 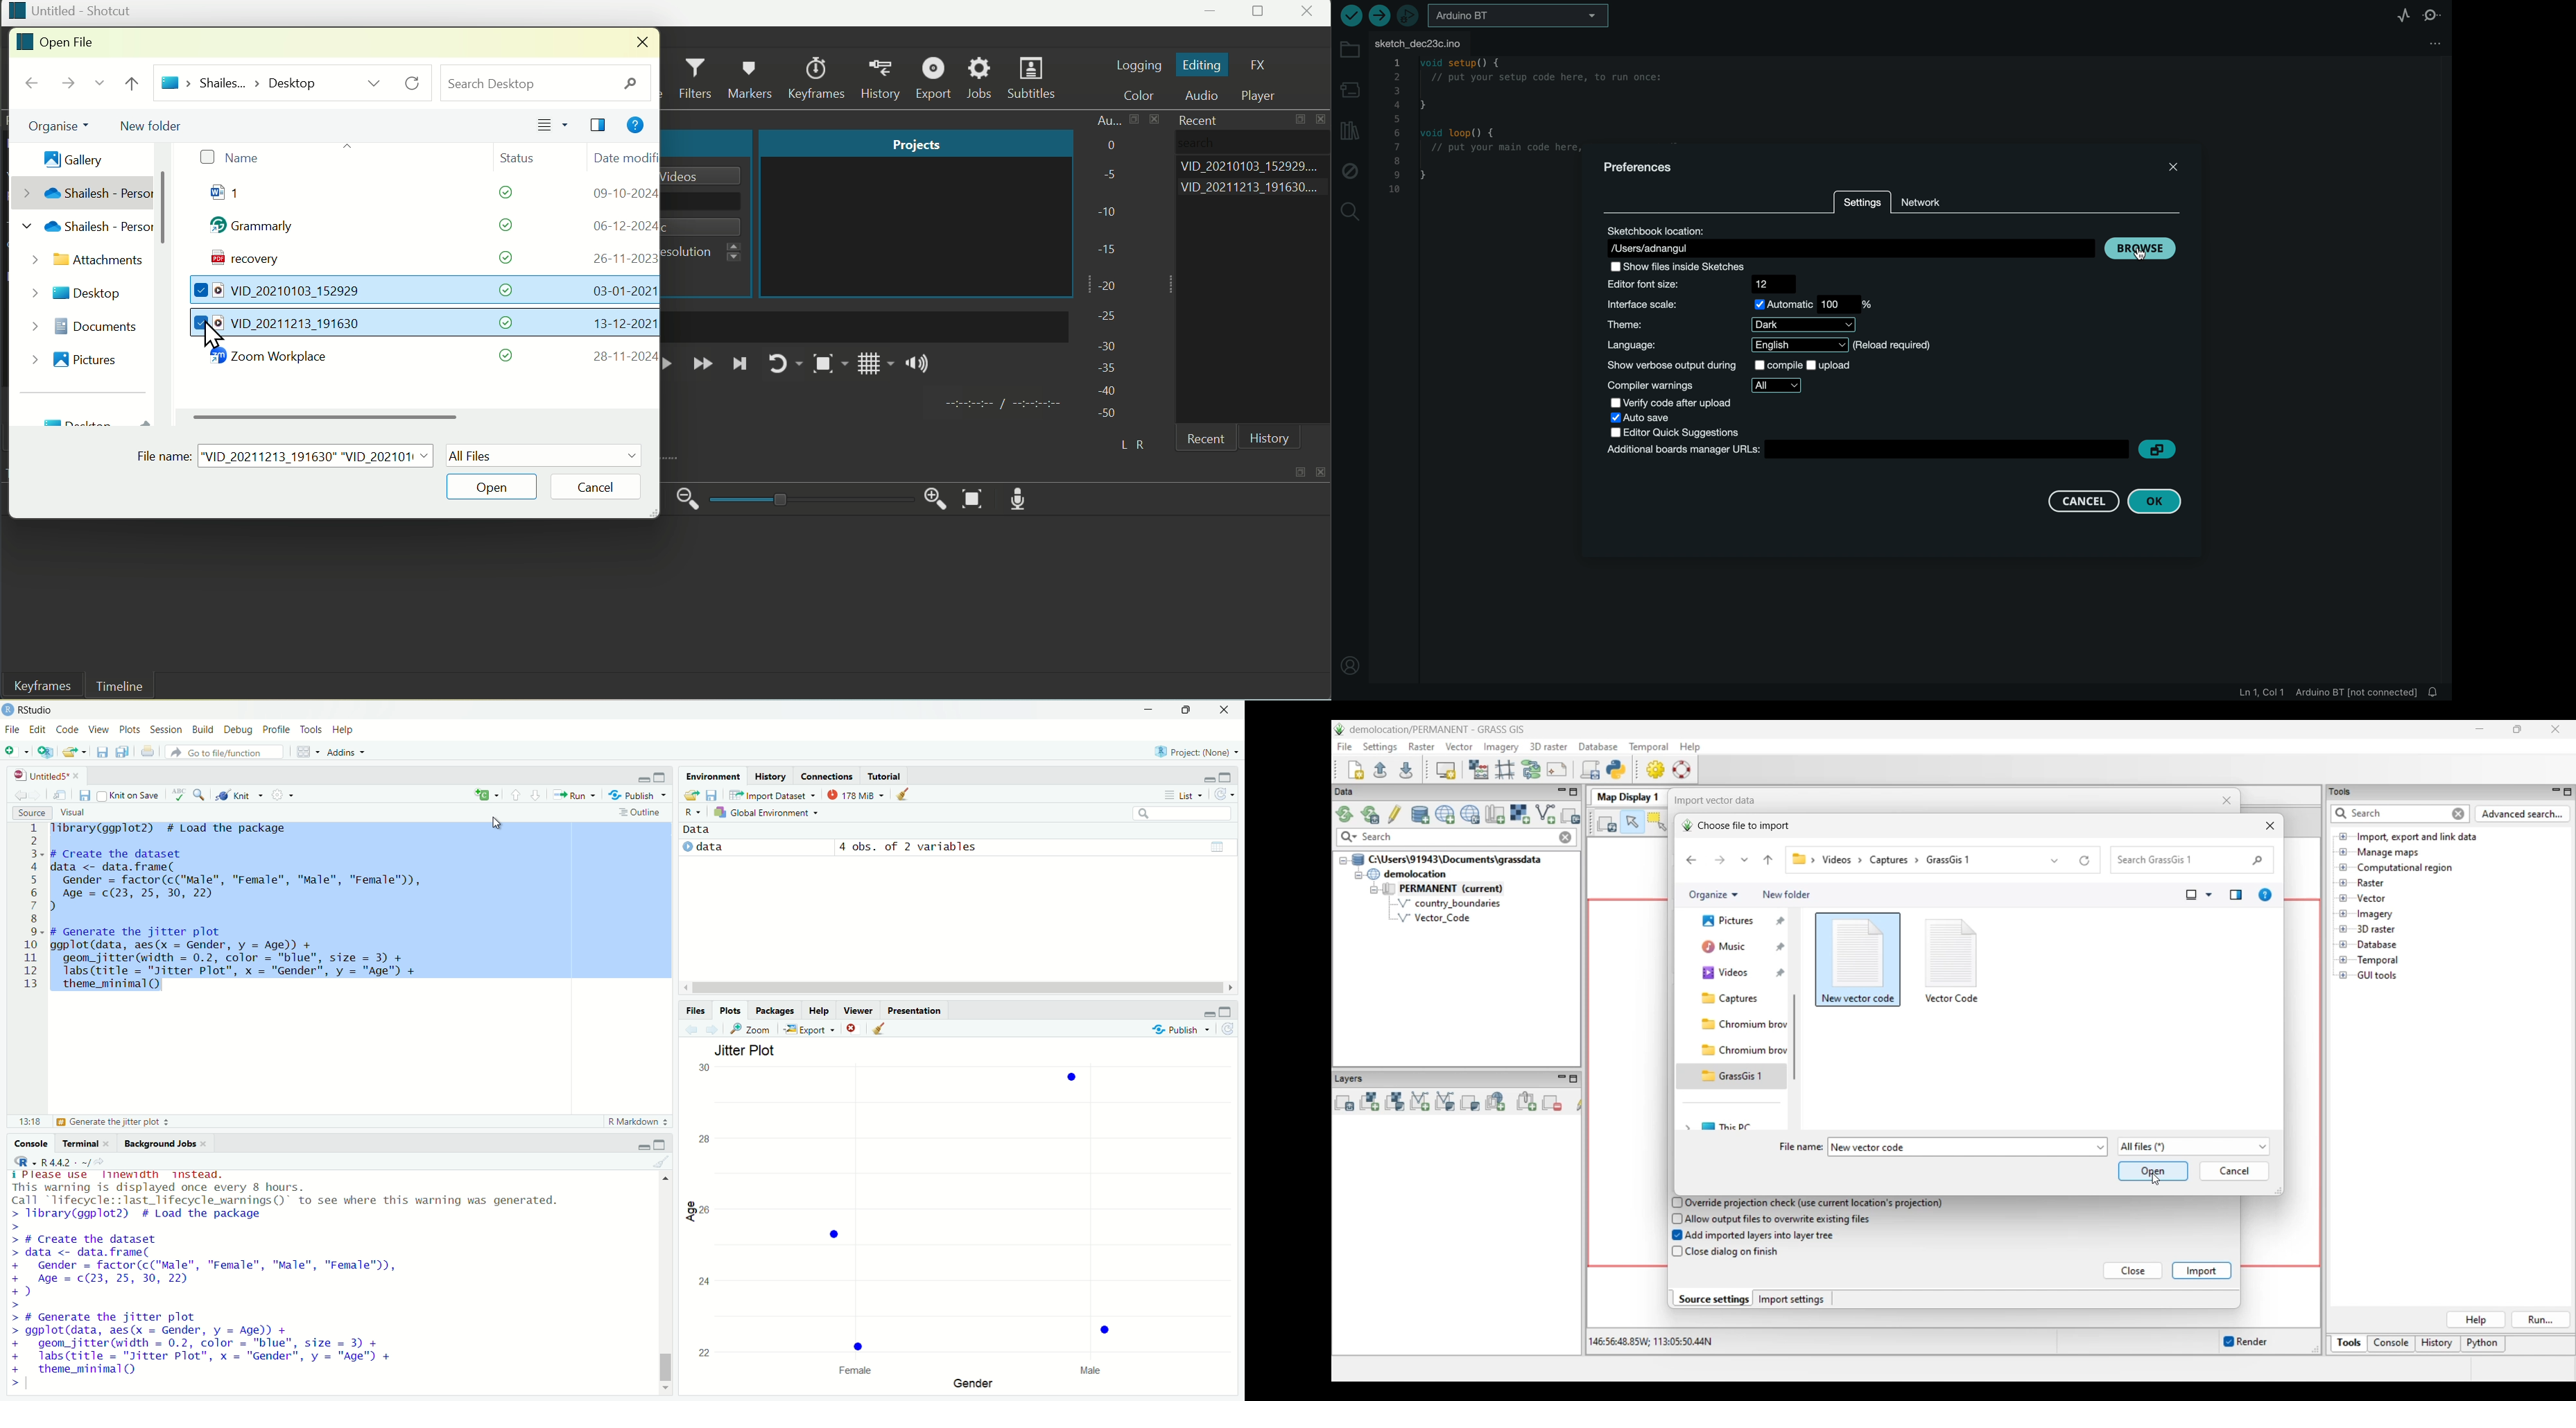 What do you see at coordinates (65, 729) in the screenshot?
I see `code` at bounding box center [65, 729].